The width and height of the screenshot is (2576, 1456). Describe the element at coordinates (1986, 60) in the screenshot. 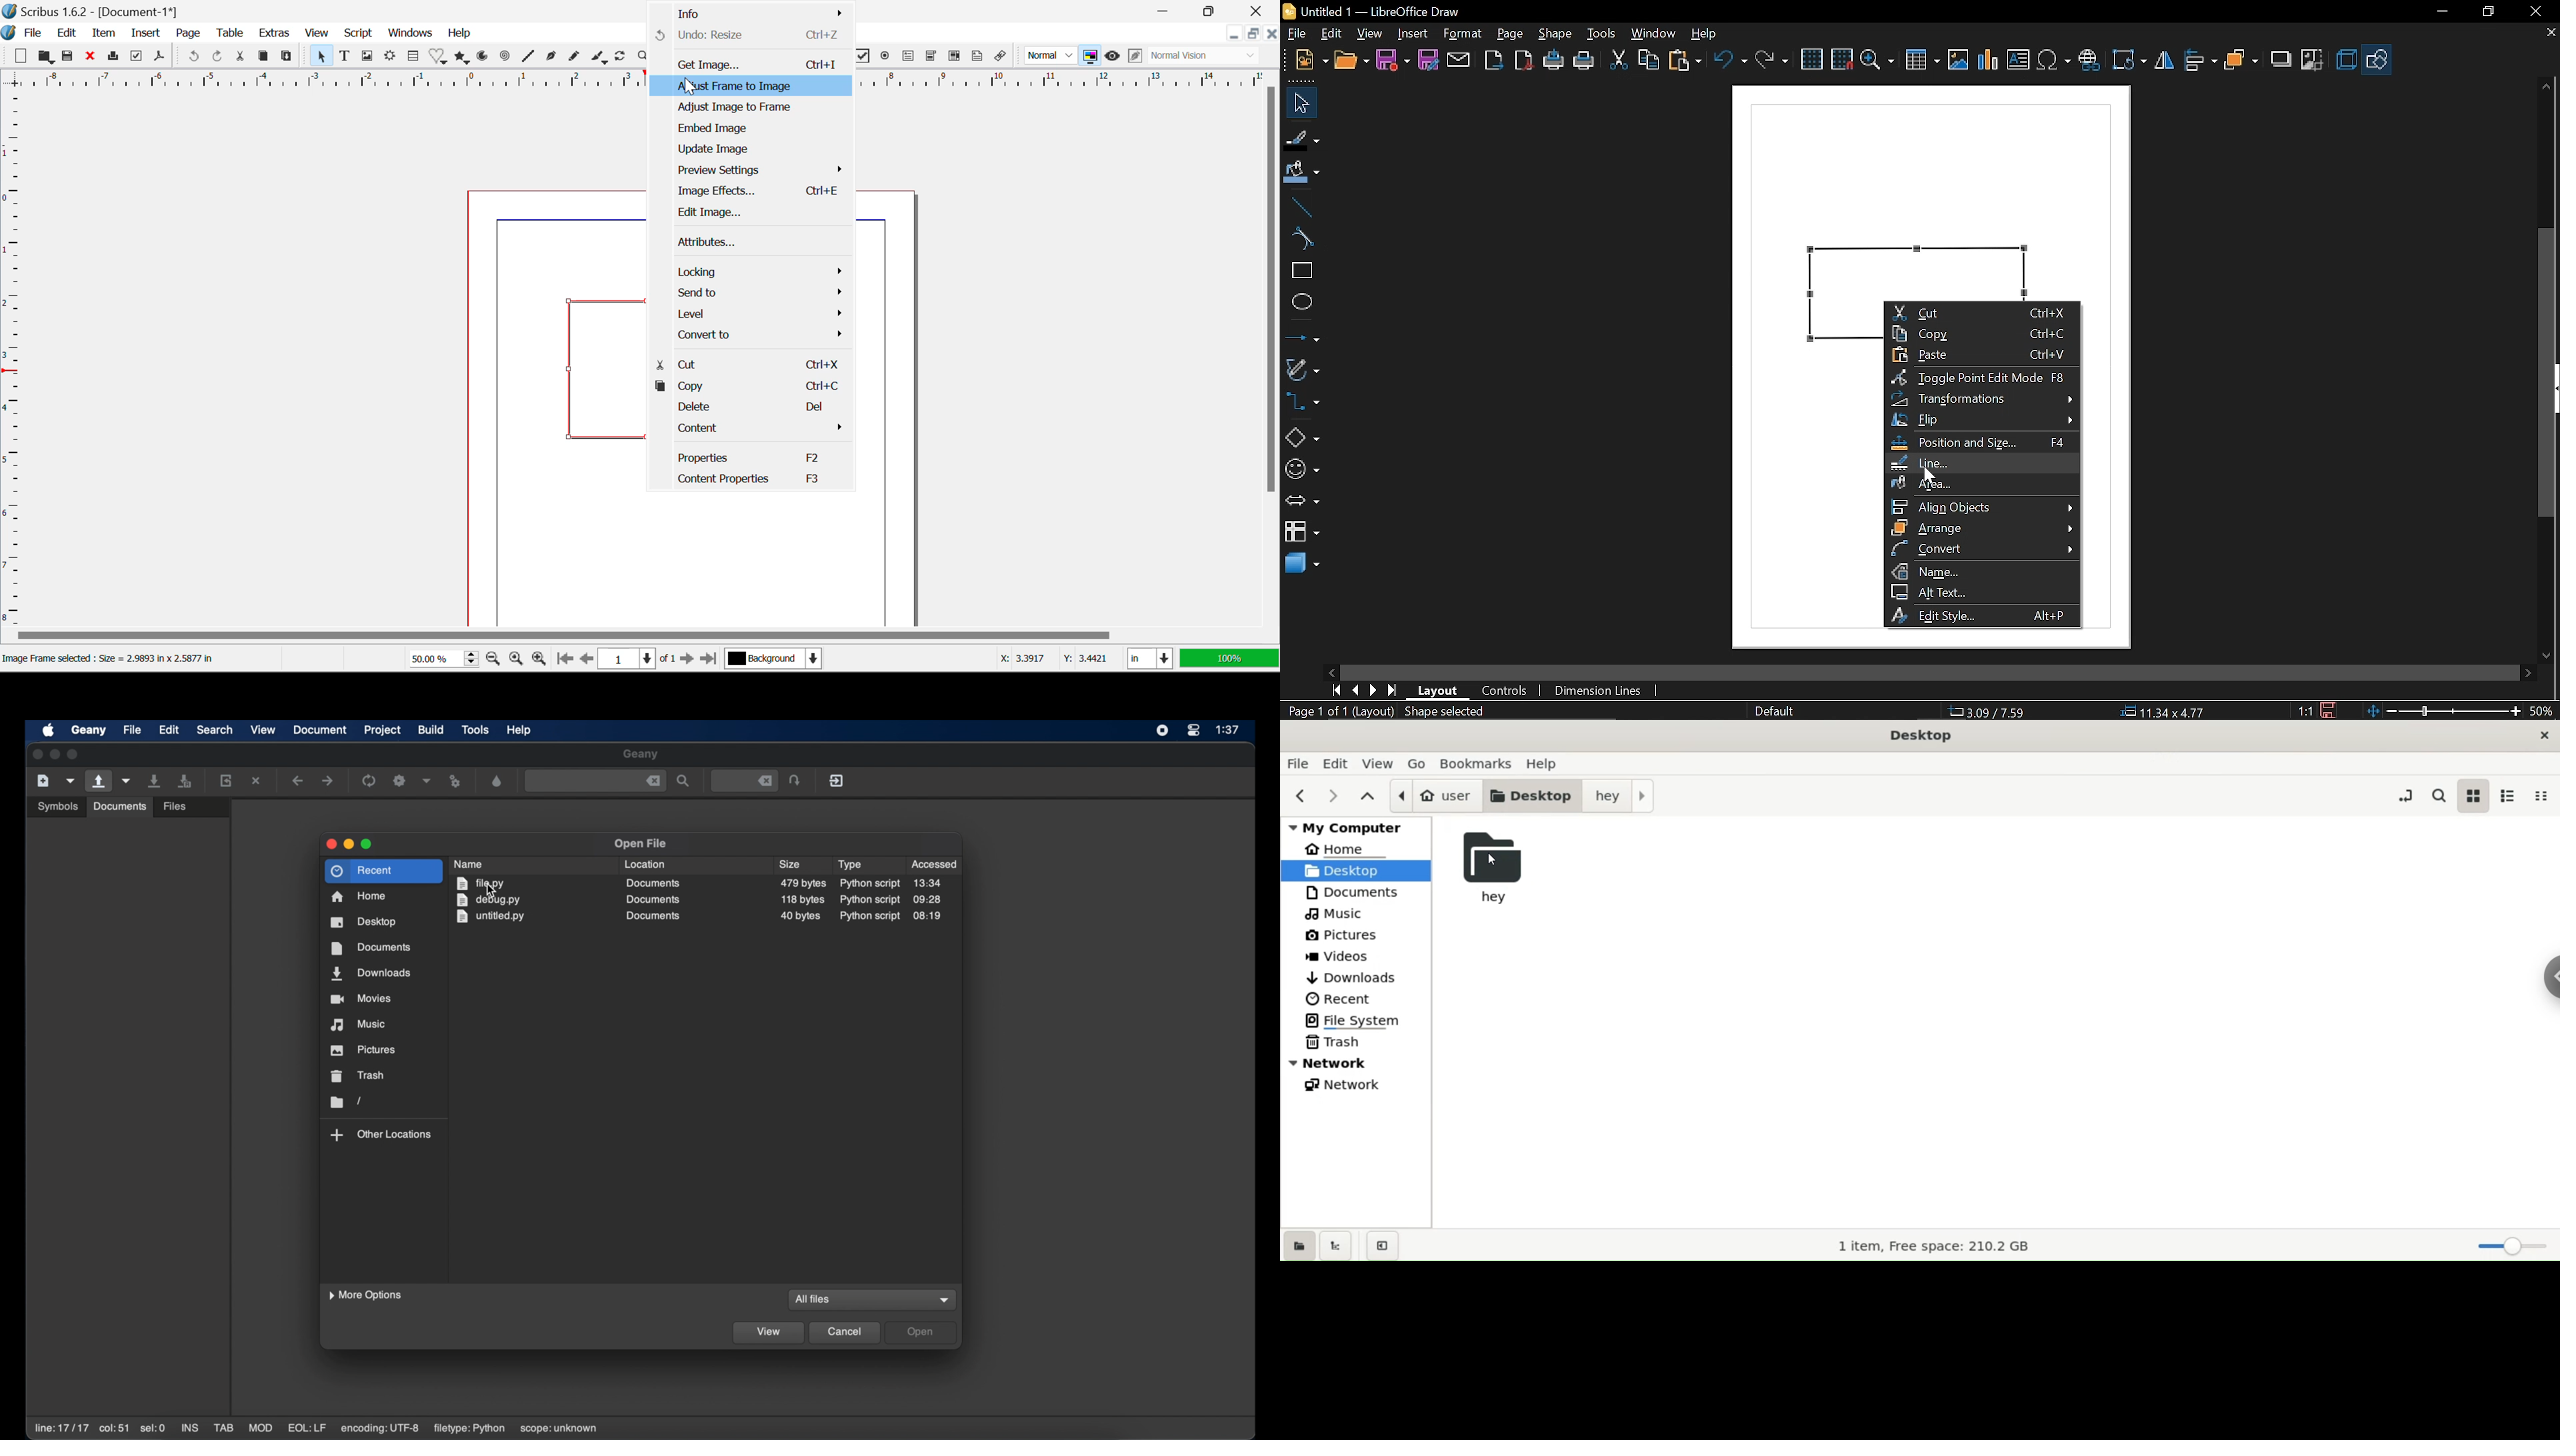

I see `insert chart` at that location.